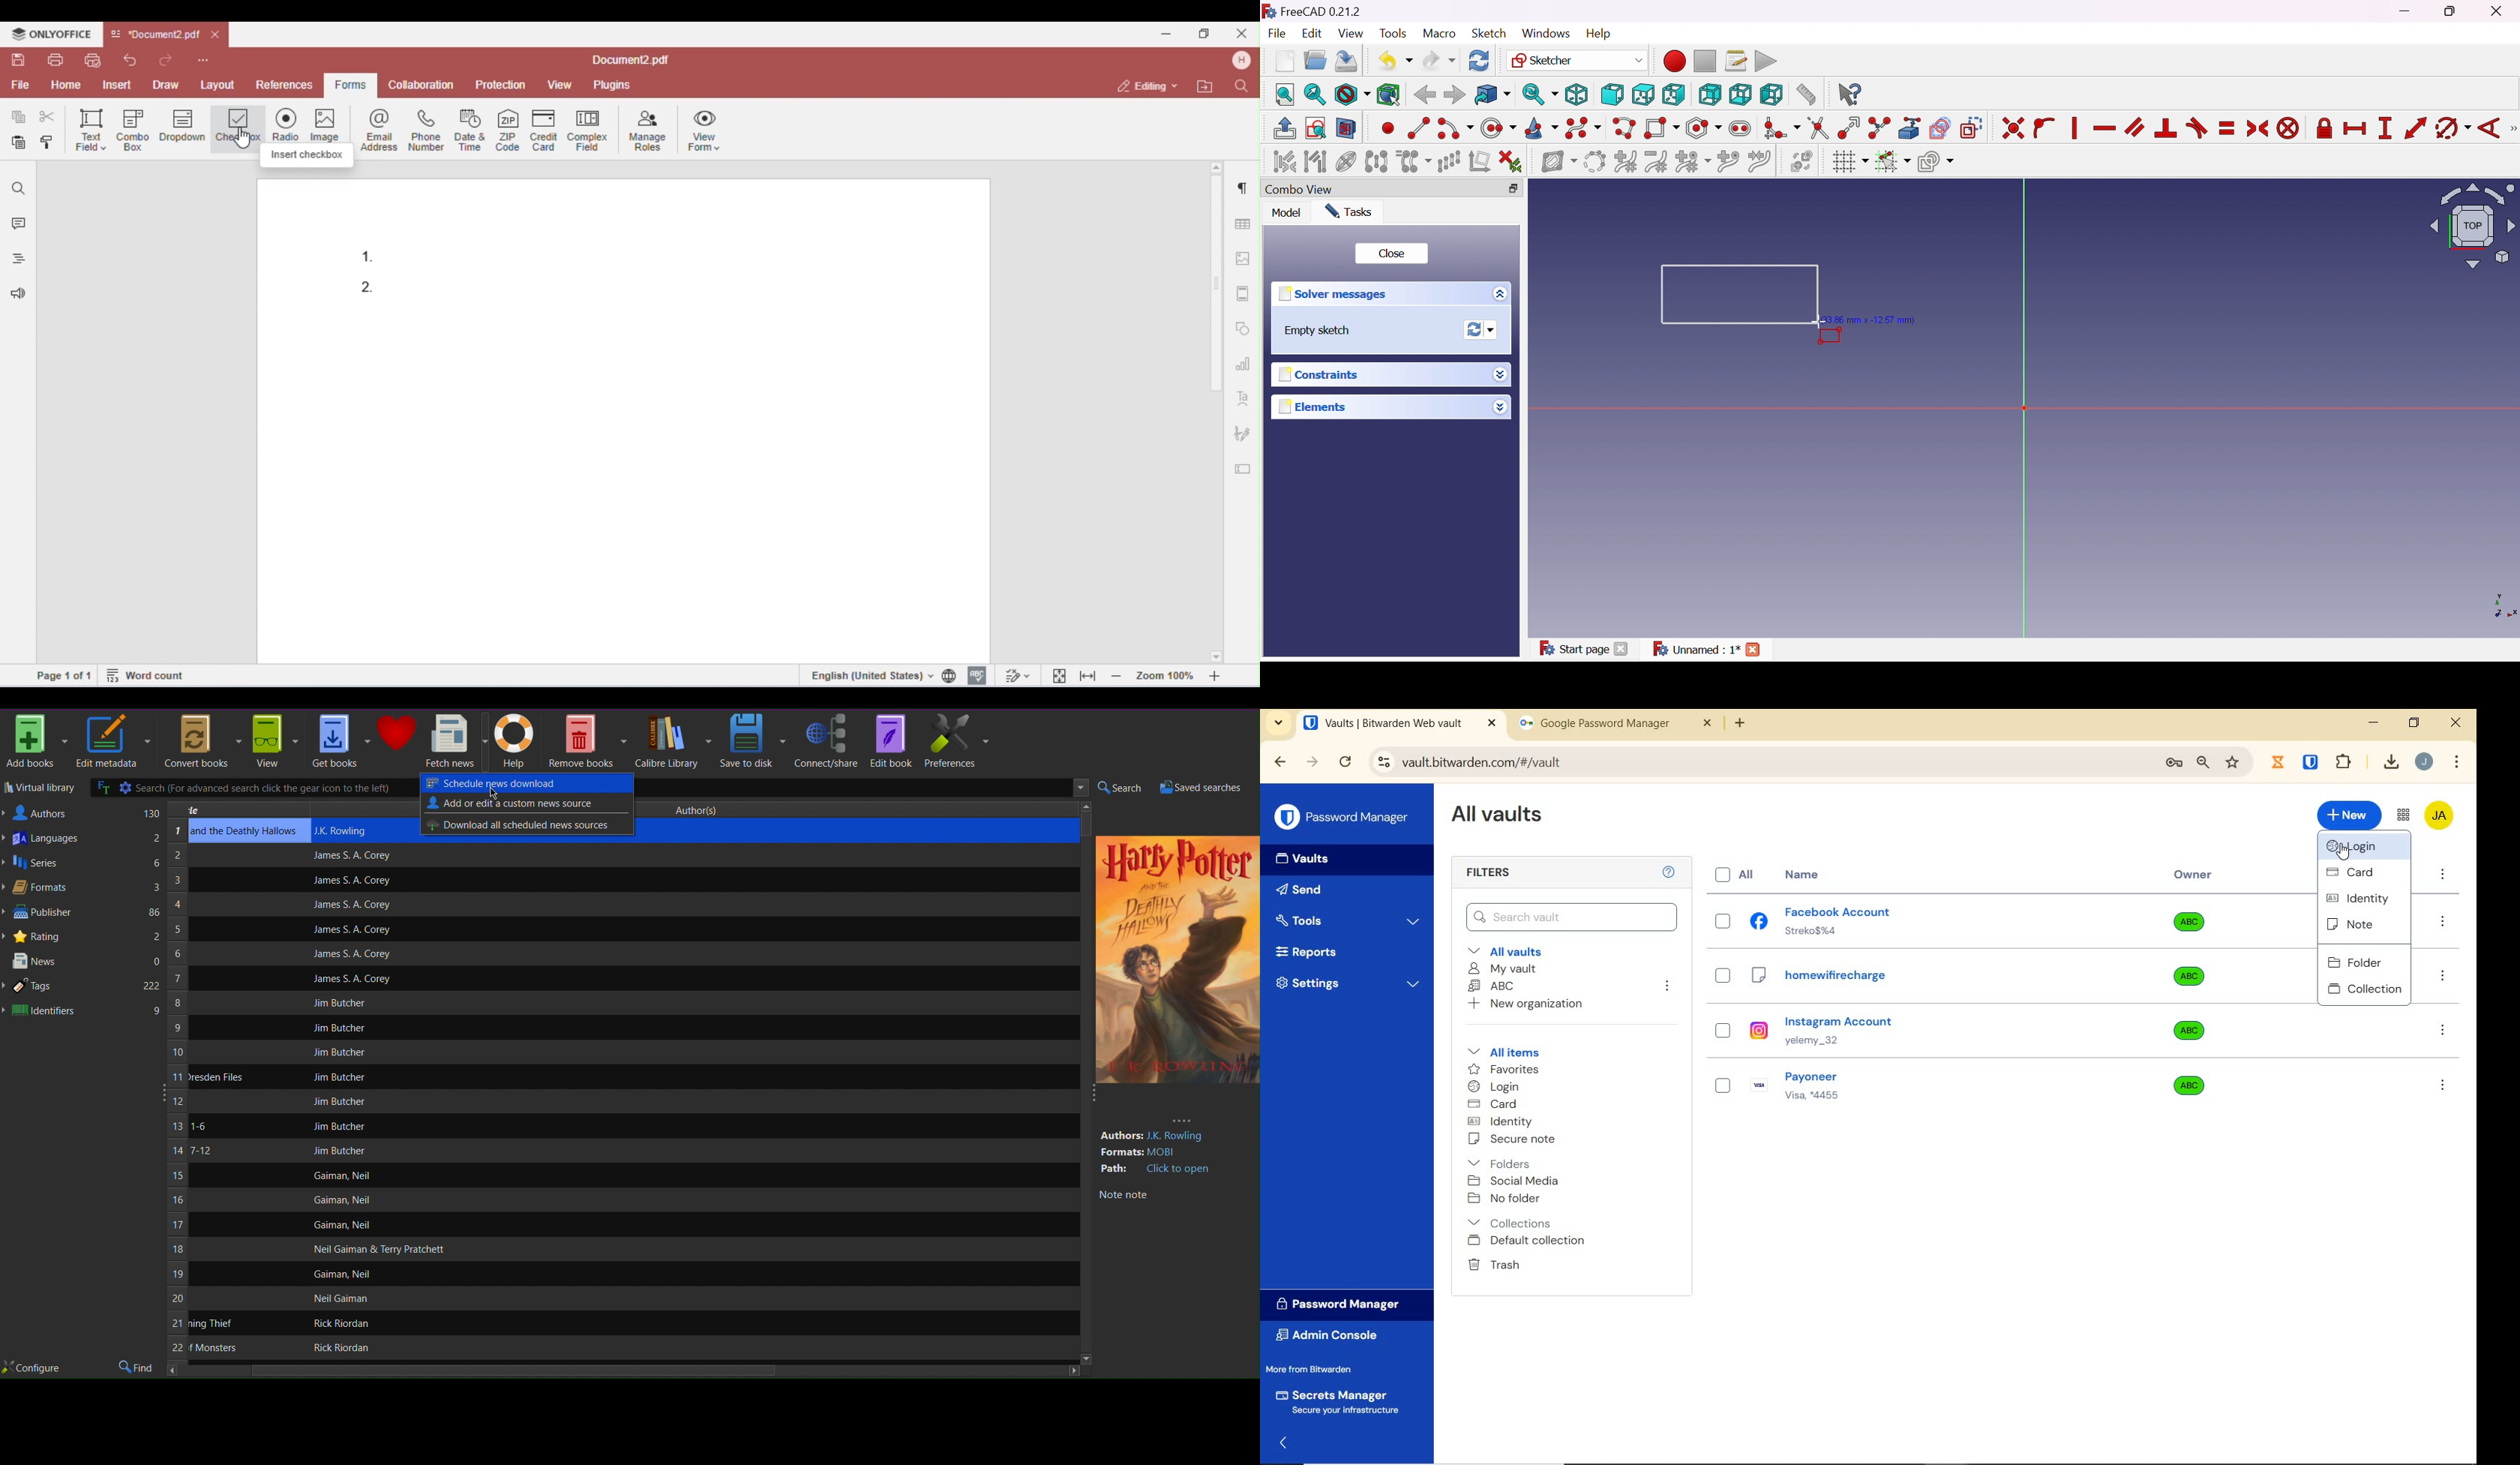 Image resolution: width=2520 pixels, height=1484 pixels. Describe the element at coordinates (1315, 95) in the screenshot. I see `Fit selection...` at that location.